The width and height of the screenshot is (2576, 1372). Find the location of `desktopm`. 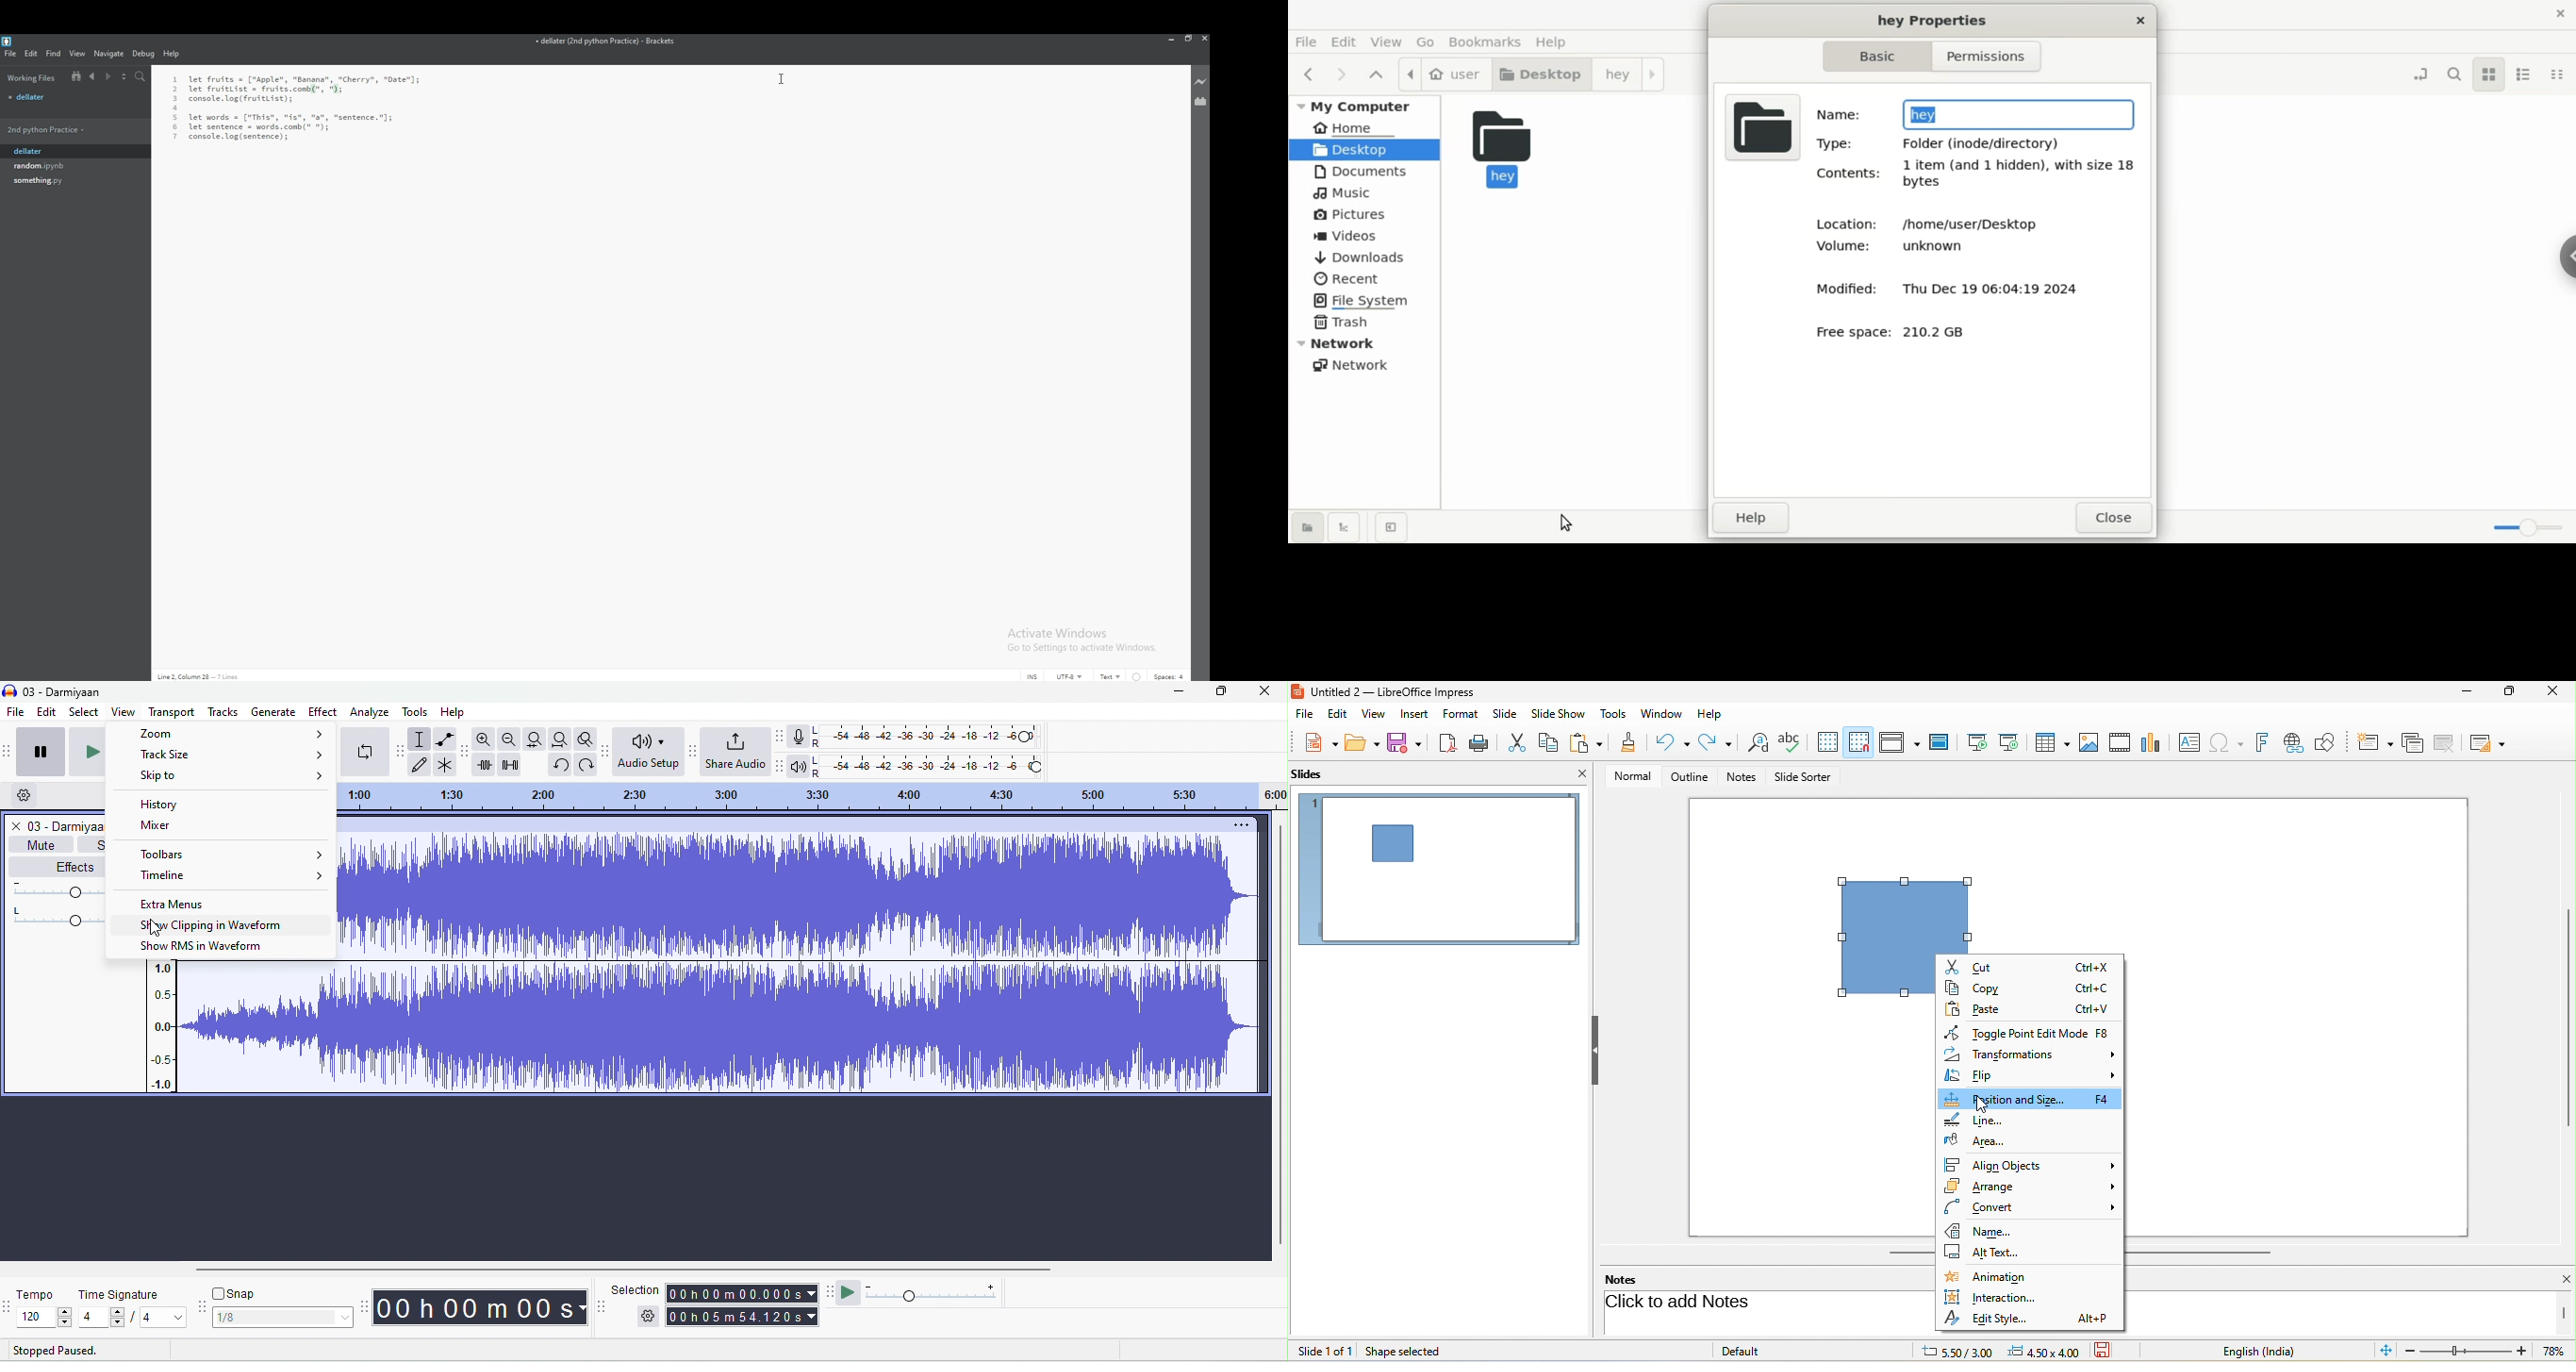

desktopm is located at coordinates (1540, 74).